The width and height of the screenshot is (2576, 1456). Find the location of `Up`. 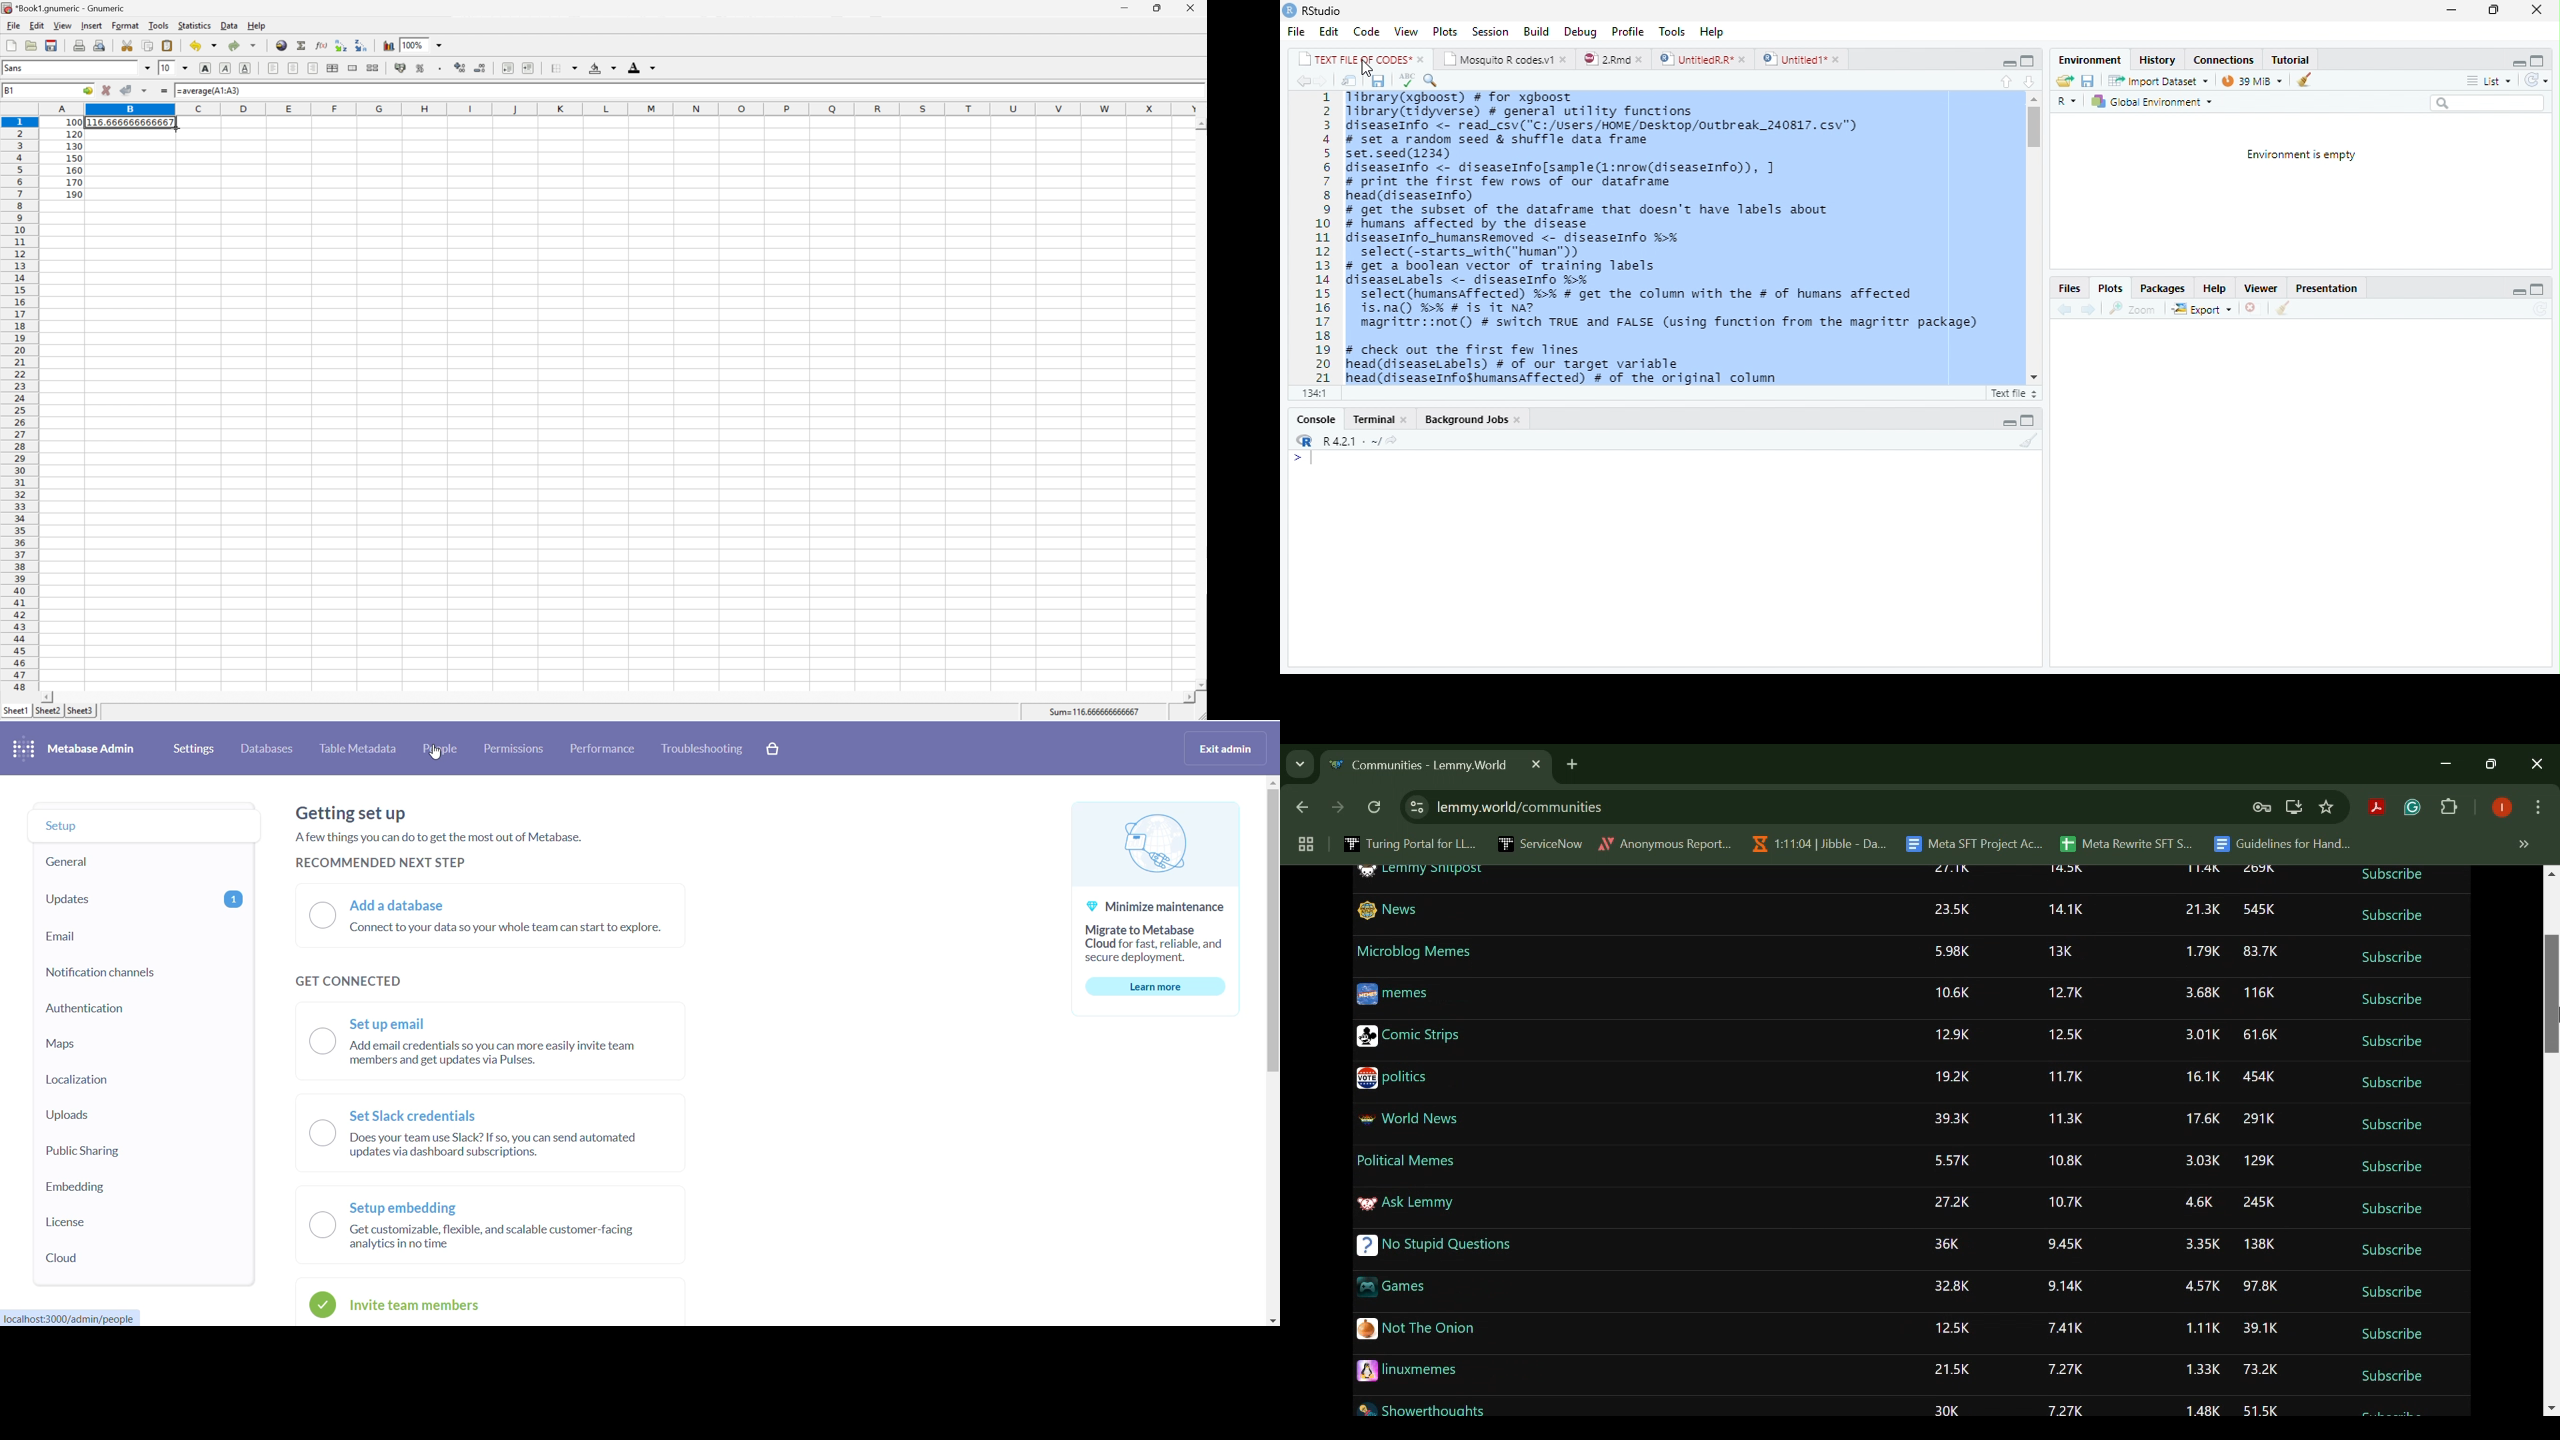

Up is located at coordinates (2003, 80).